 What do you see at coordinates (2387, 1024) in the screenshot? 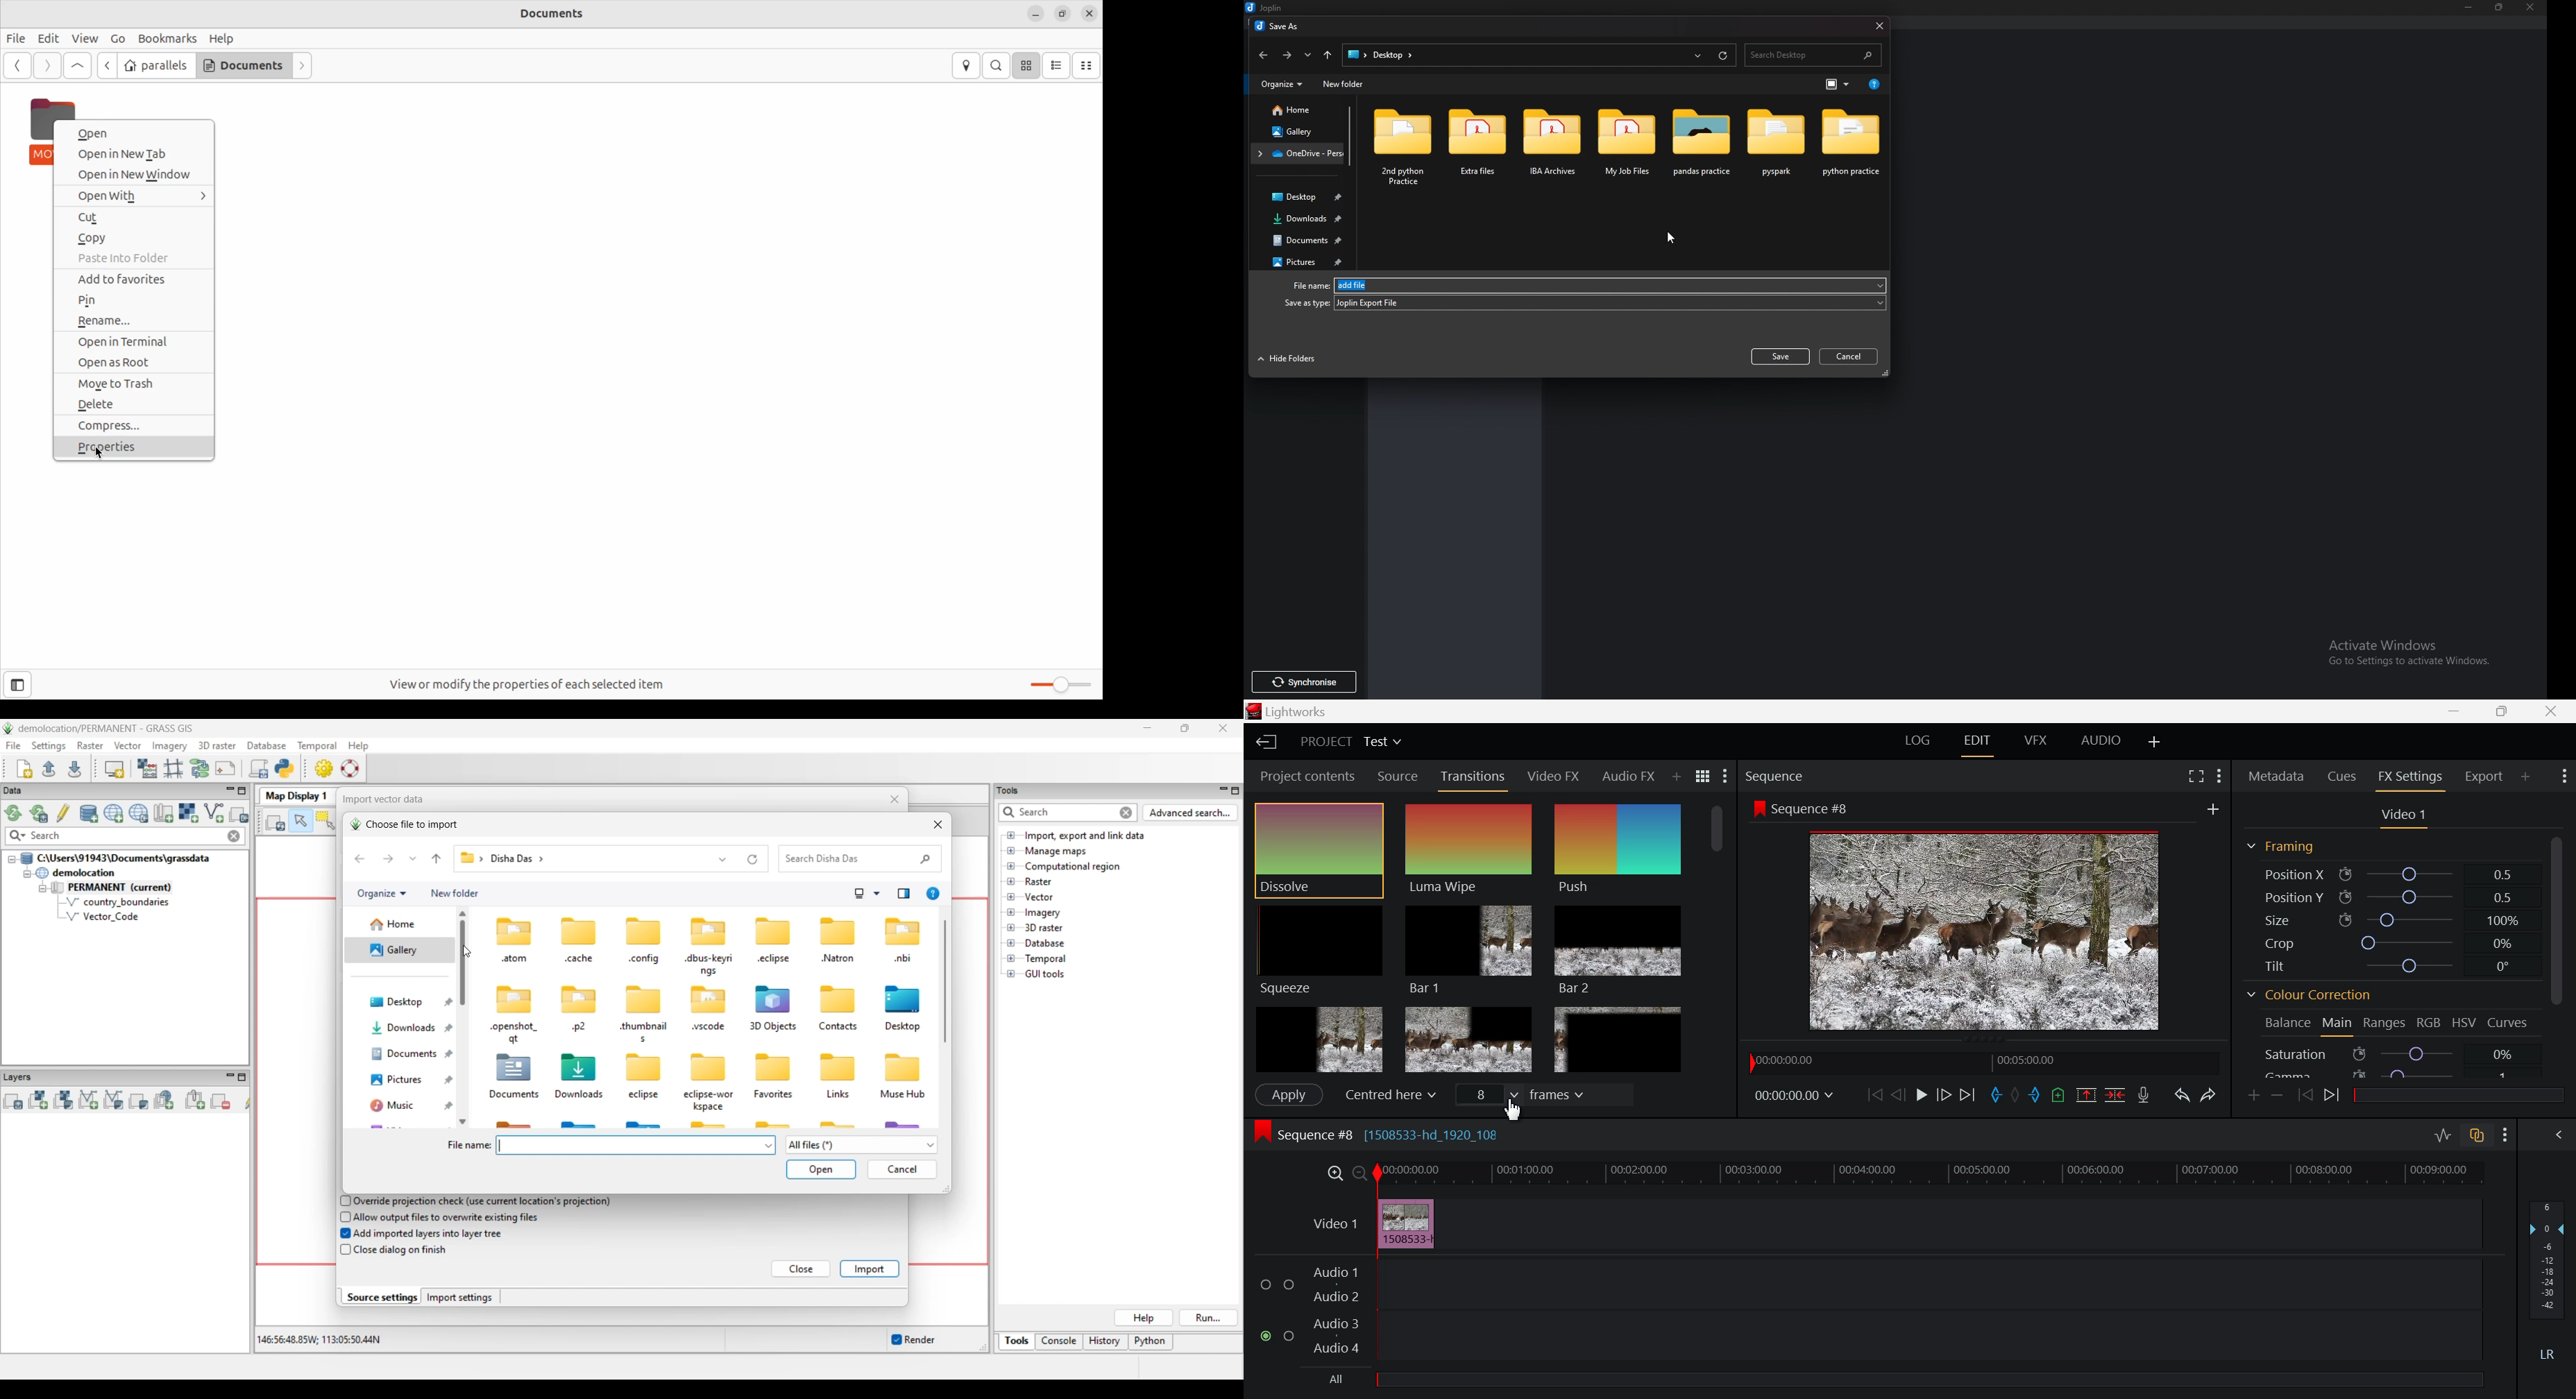
I see `Ranges` at bounding box center [2387, 1024].